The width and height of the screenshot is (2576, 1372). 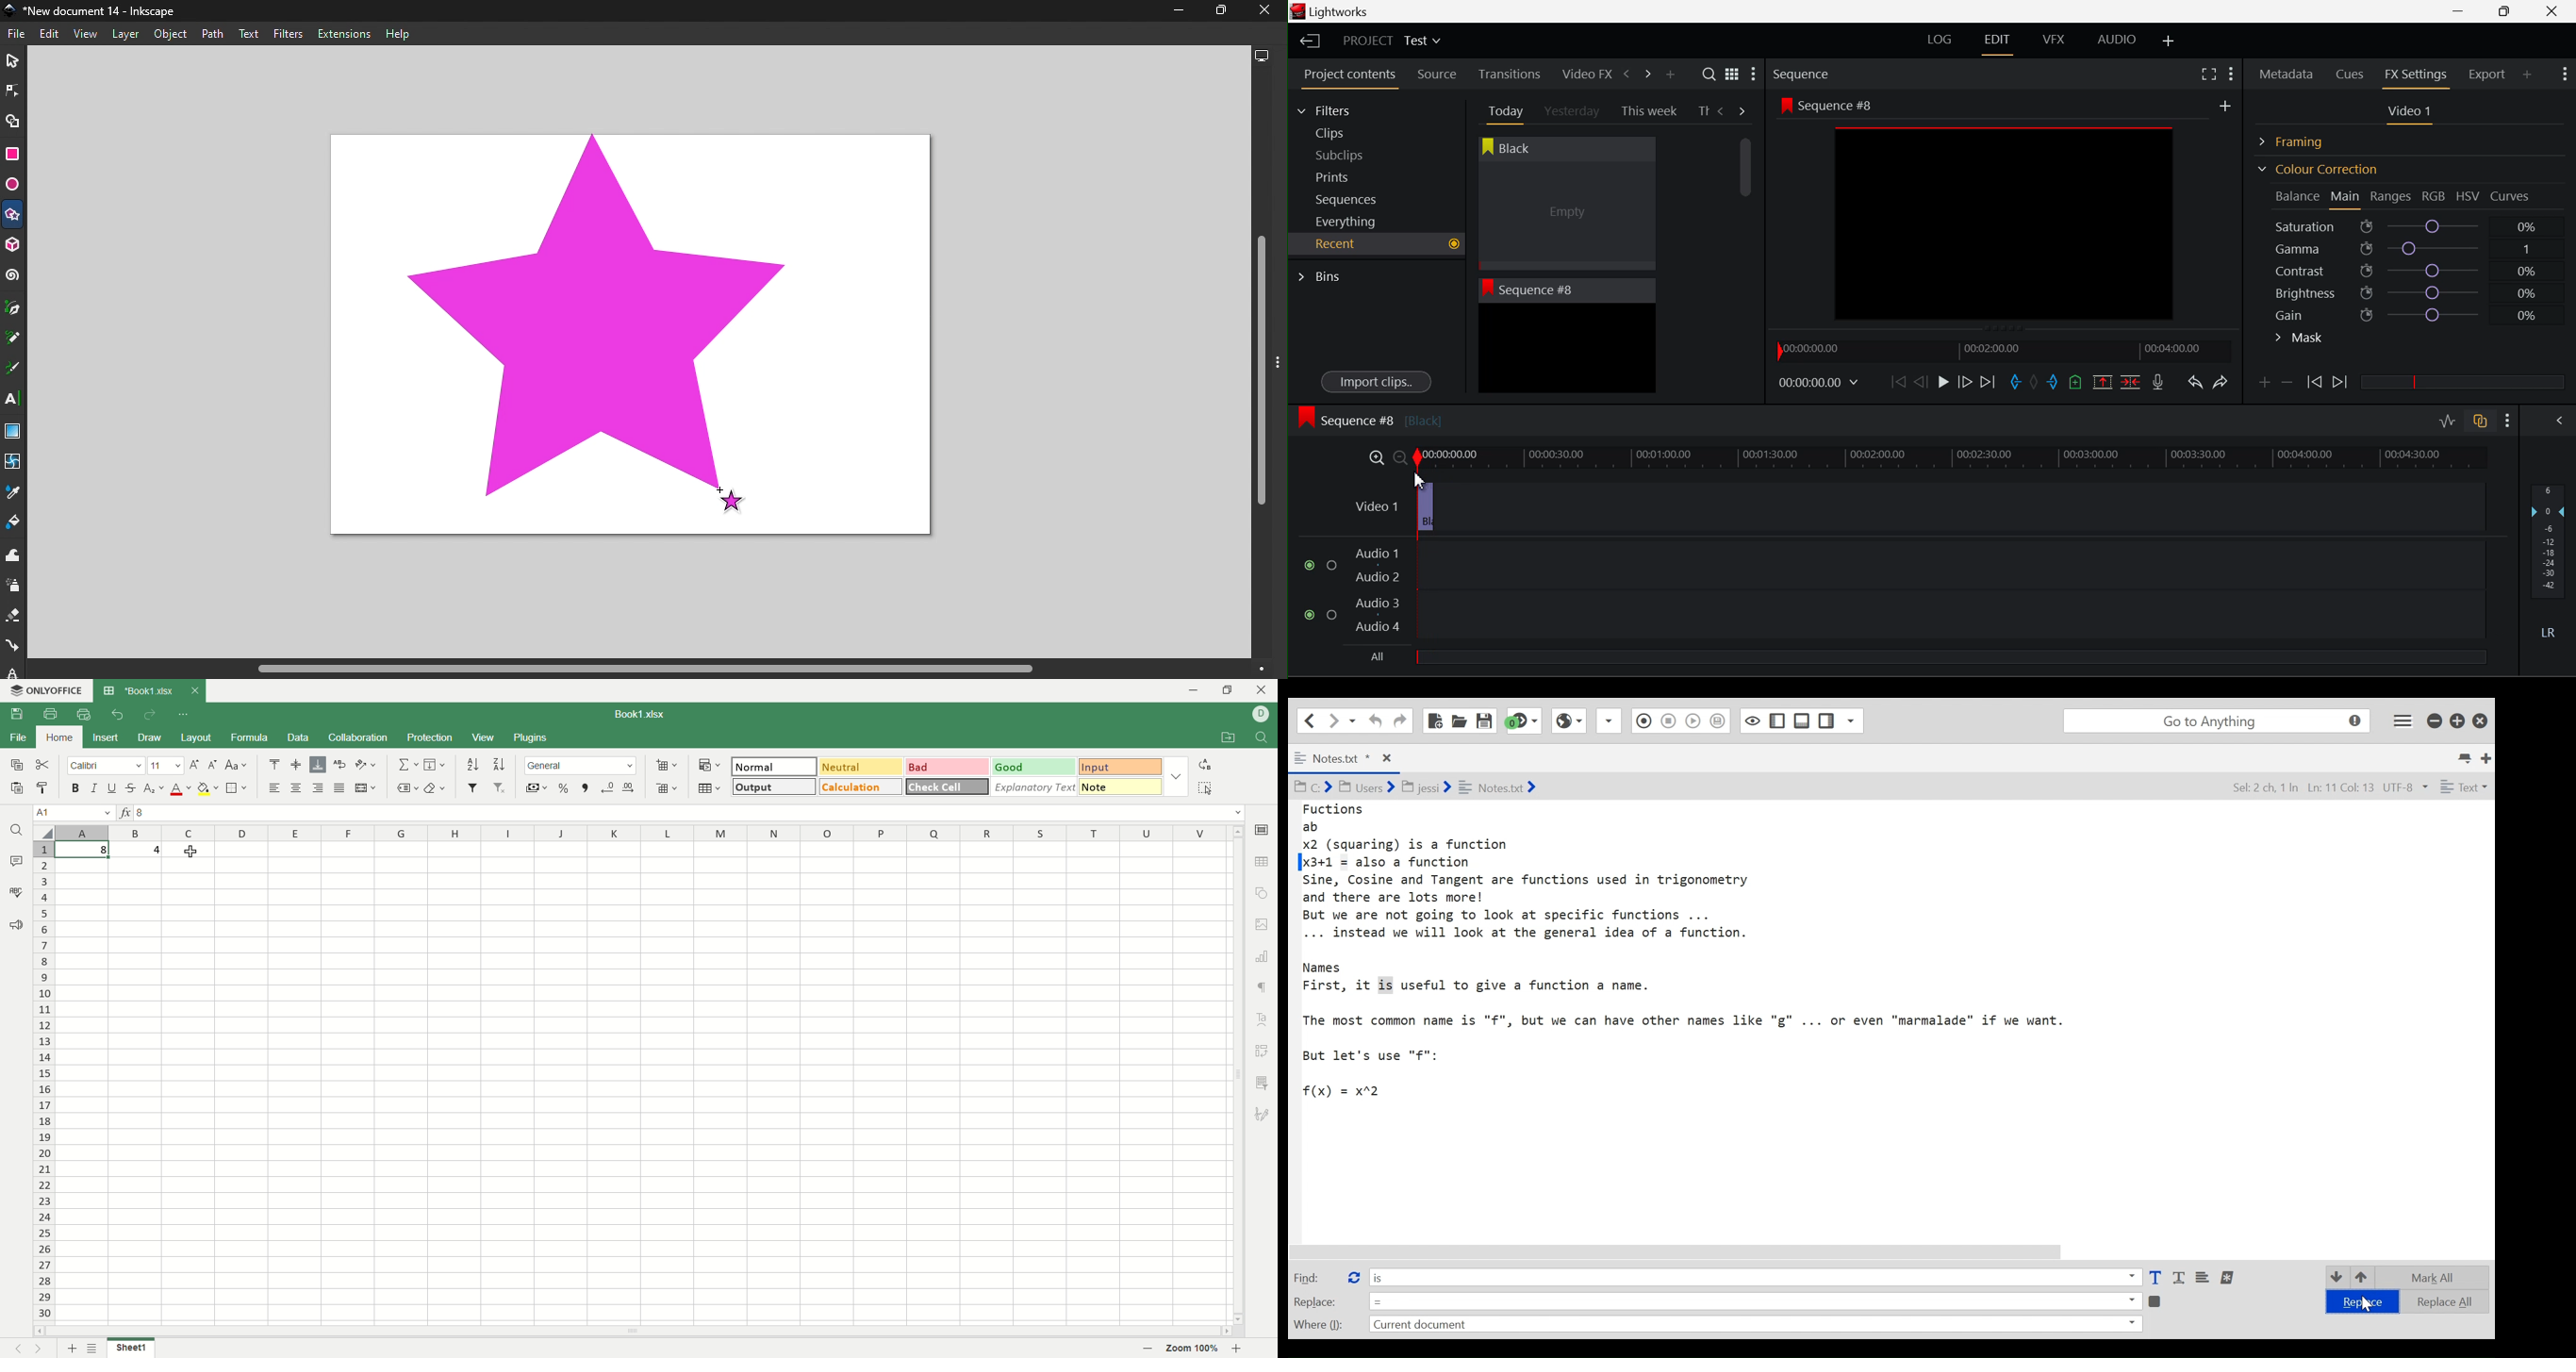 What do you see at coordinates (1215, 11) in the screenshot?
I see `Maximize` at bounding box center [1215, 11].